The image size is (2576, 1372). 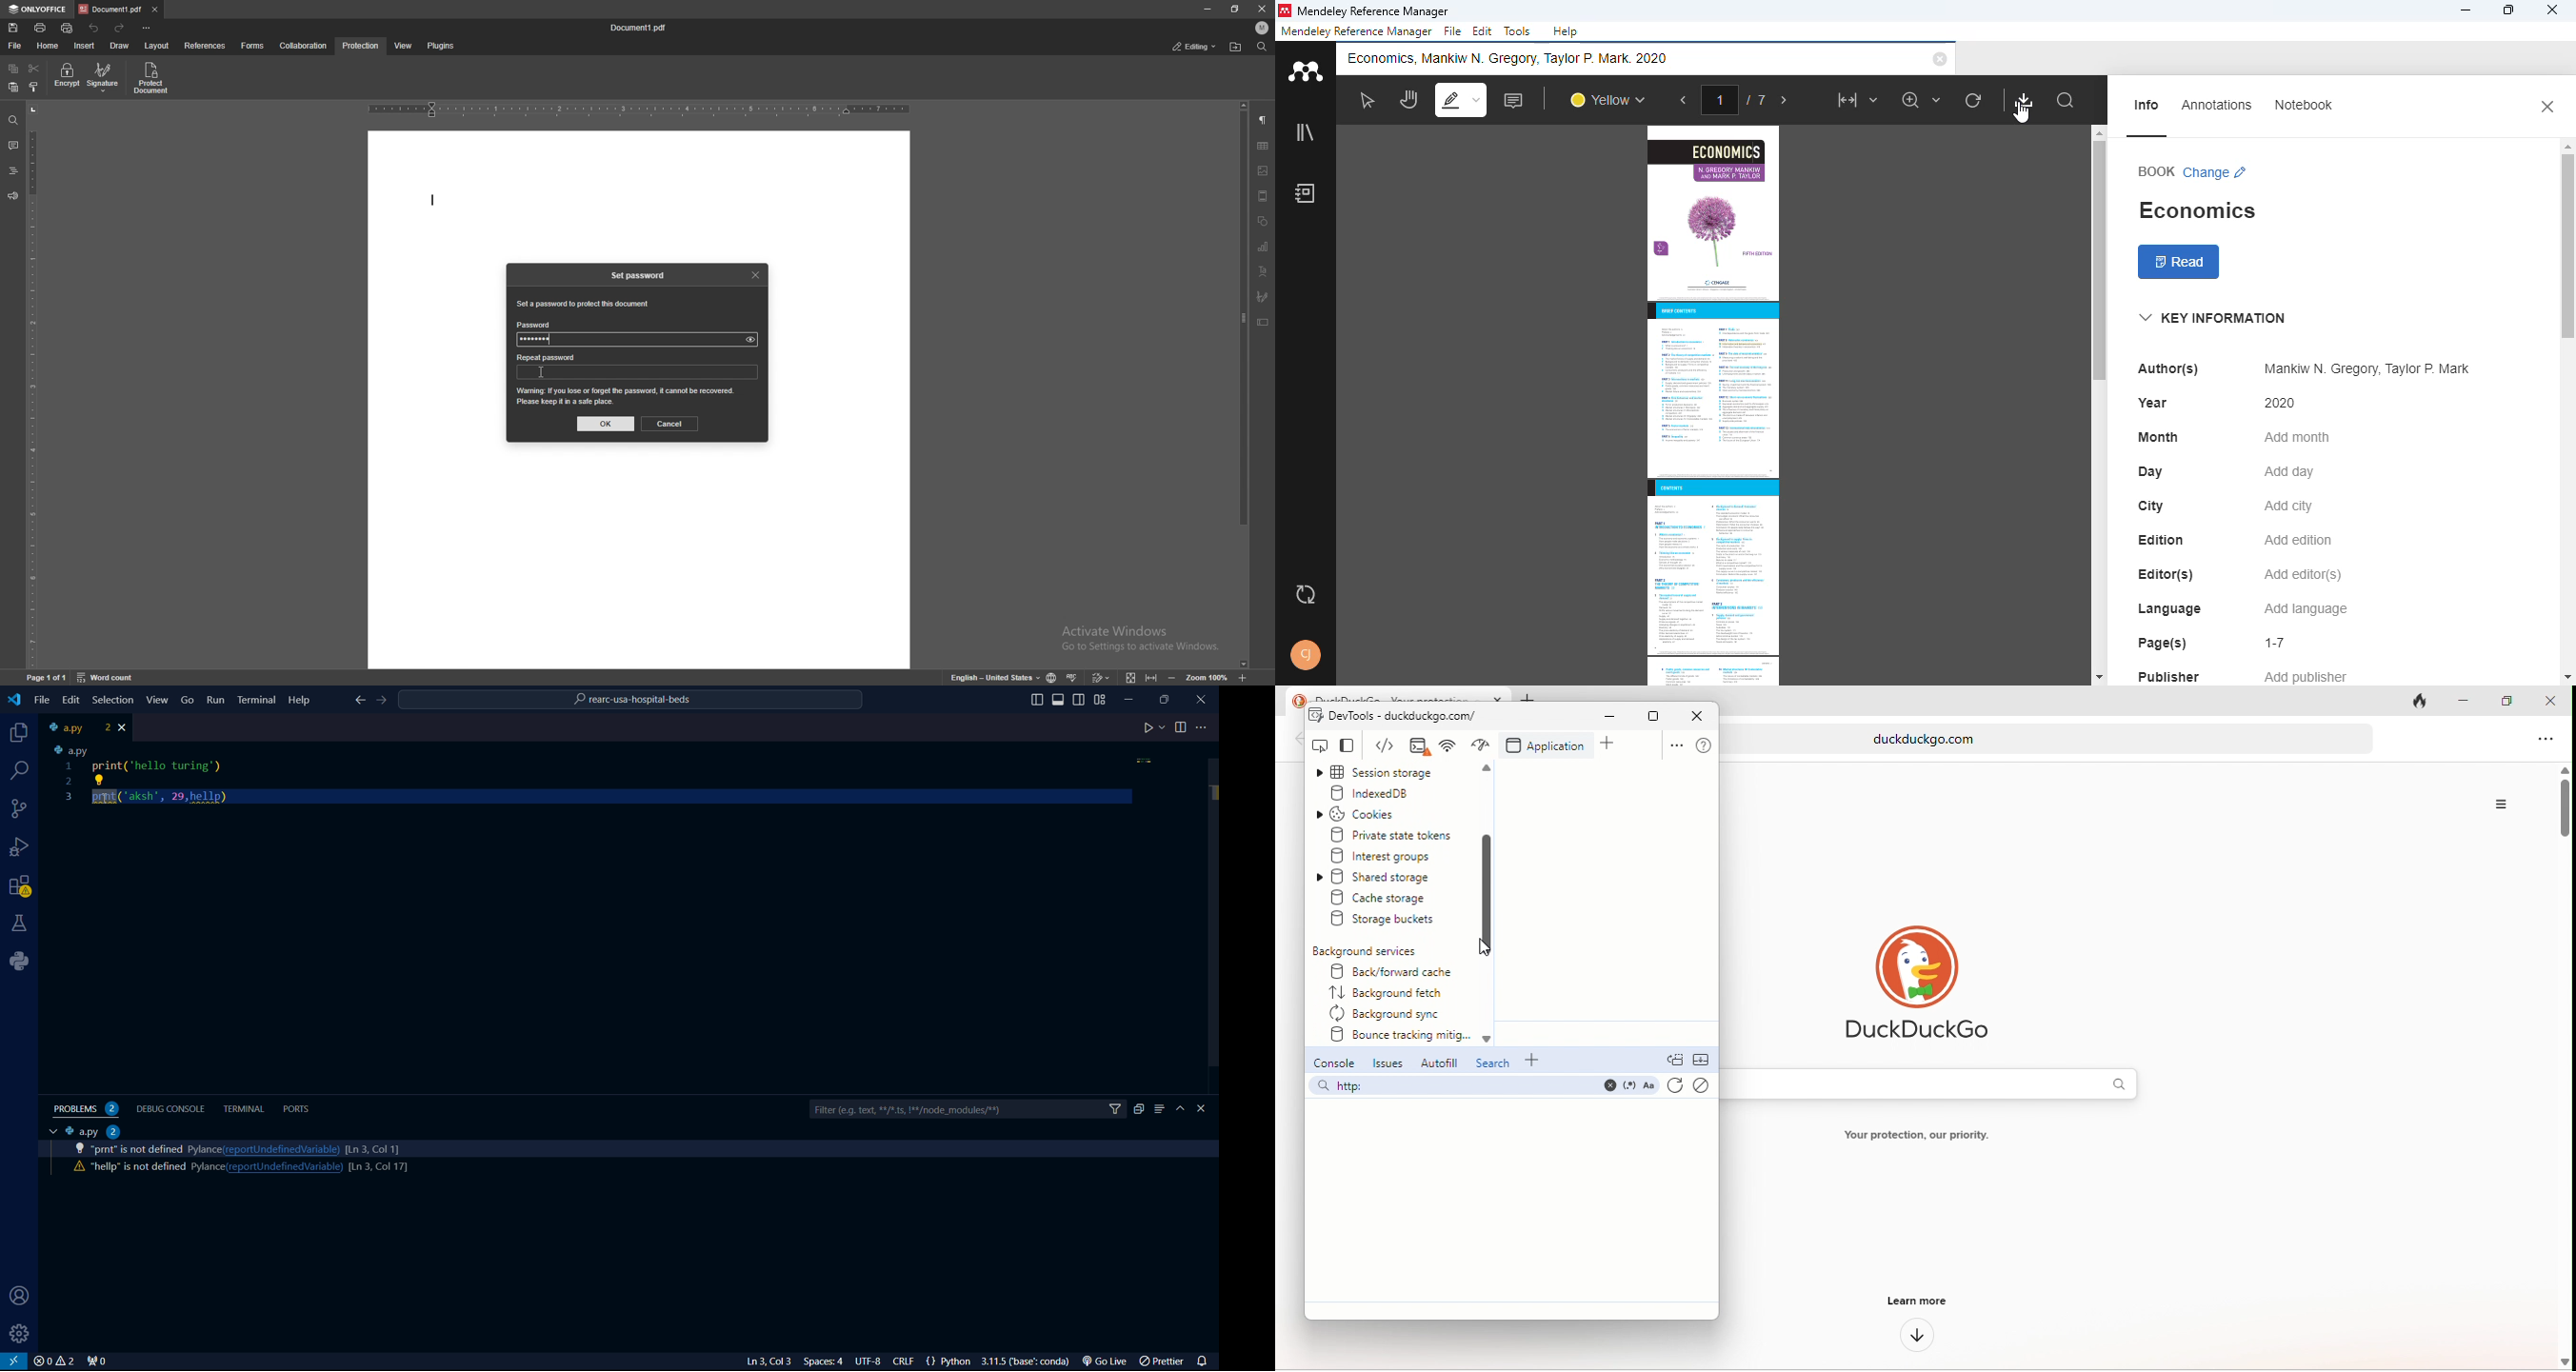 I want to click on cursor movement, so click(x=1487, y=948).